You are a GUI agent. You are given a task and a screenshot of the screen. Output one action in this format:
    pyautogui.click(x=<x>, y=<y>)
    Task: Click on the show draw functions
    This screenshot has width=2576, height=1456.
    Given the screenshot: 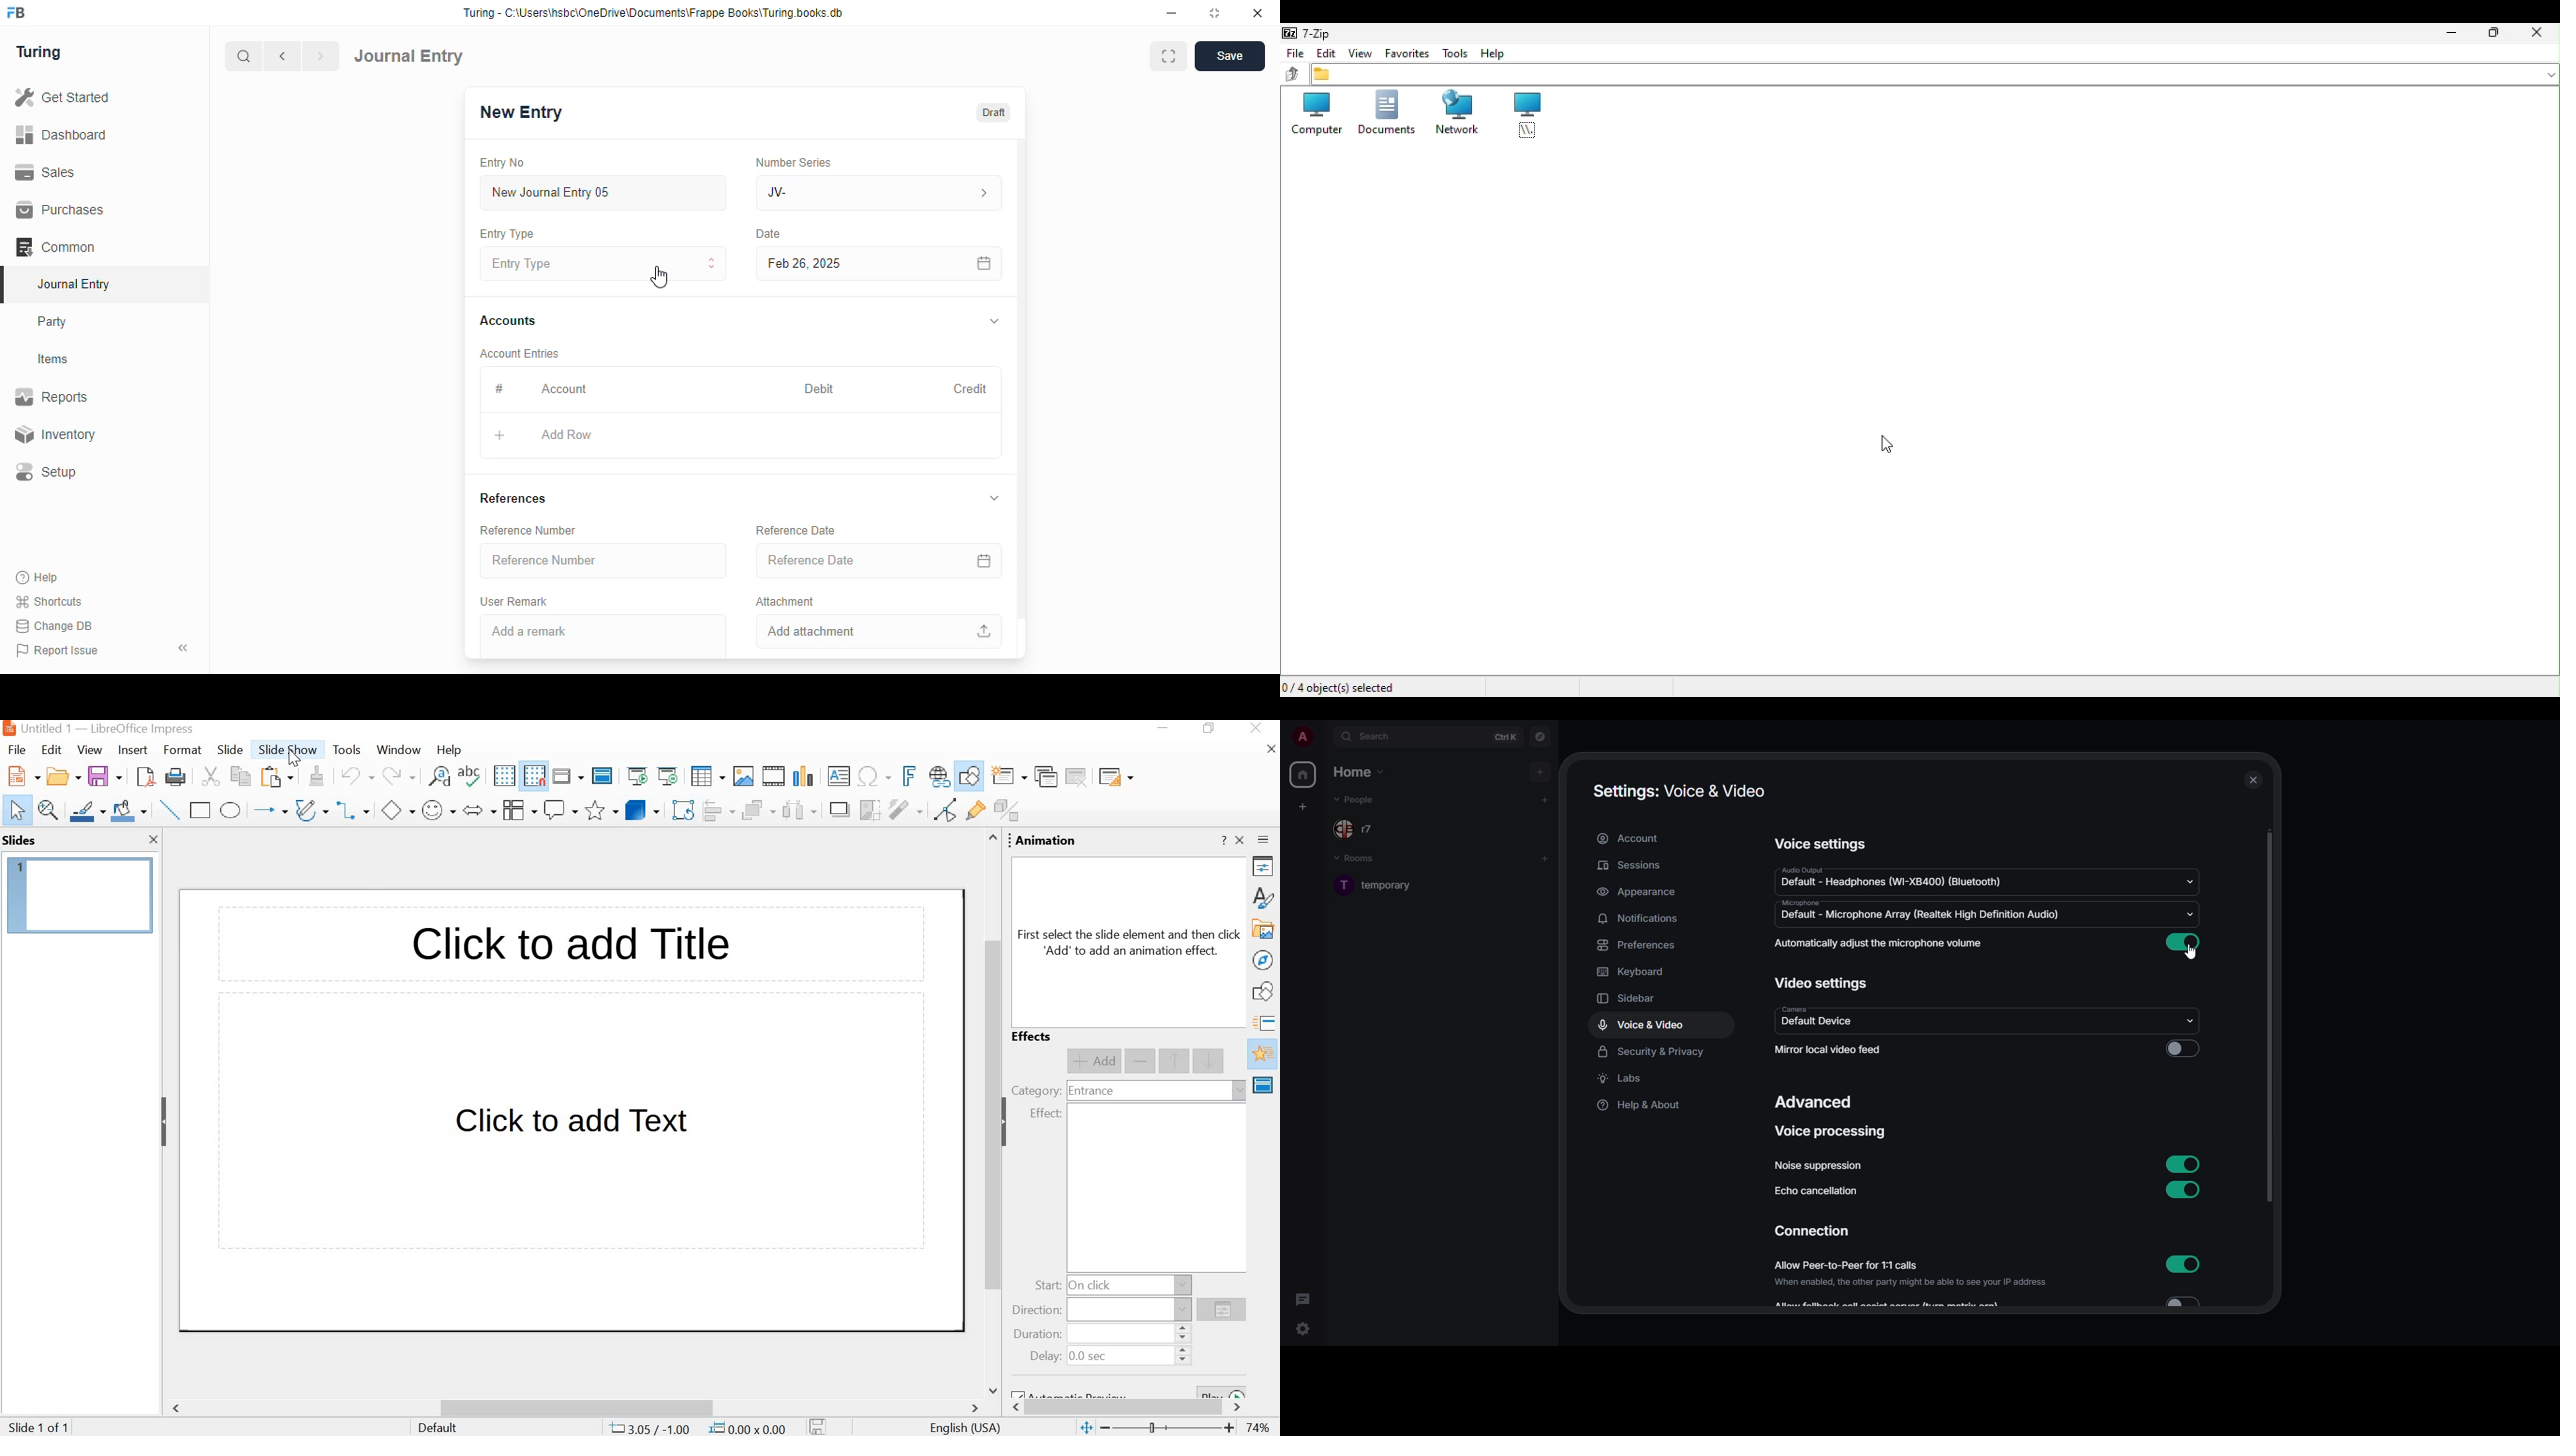 What is the action you would take?
    pyautogui.click(x=970, y=776)
    